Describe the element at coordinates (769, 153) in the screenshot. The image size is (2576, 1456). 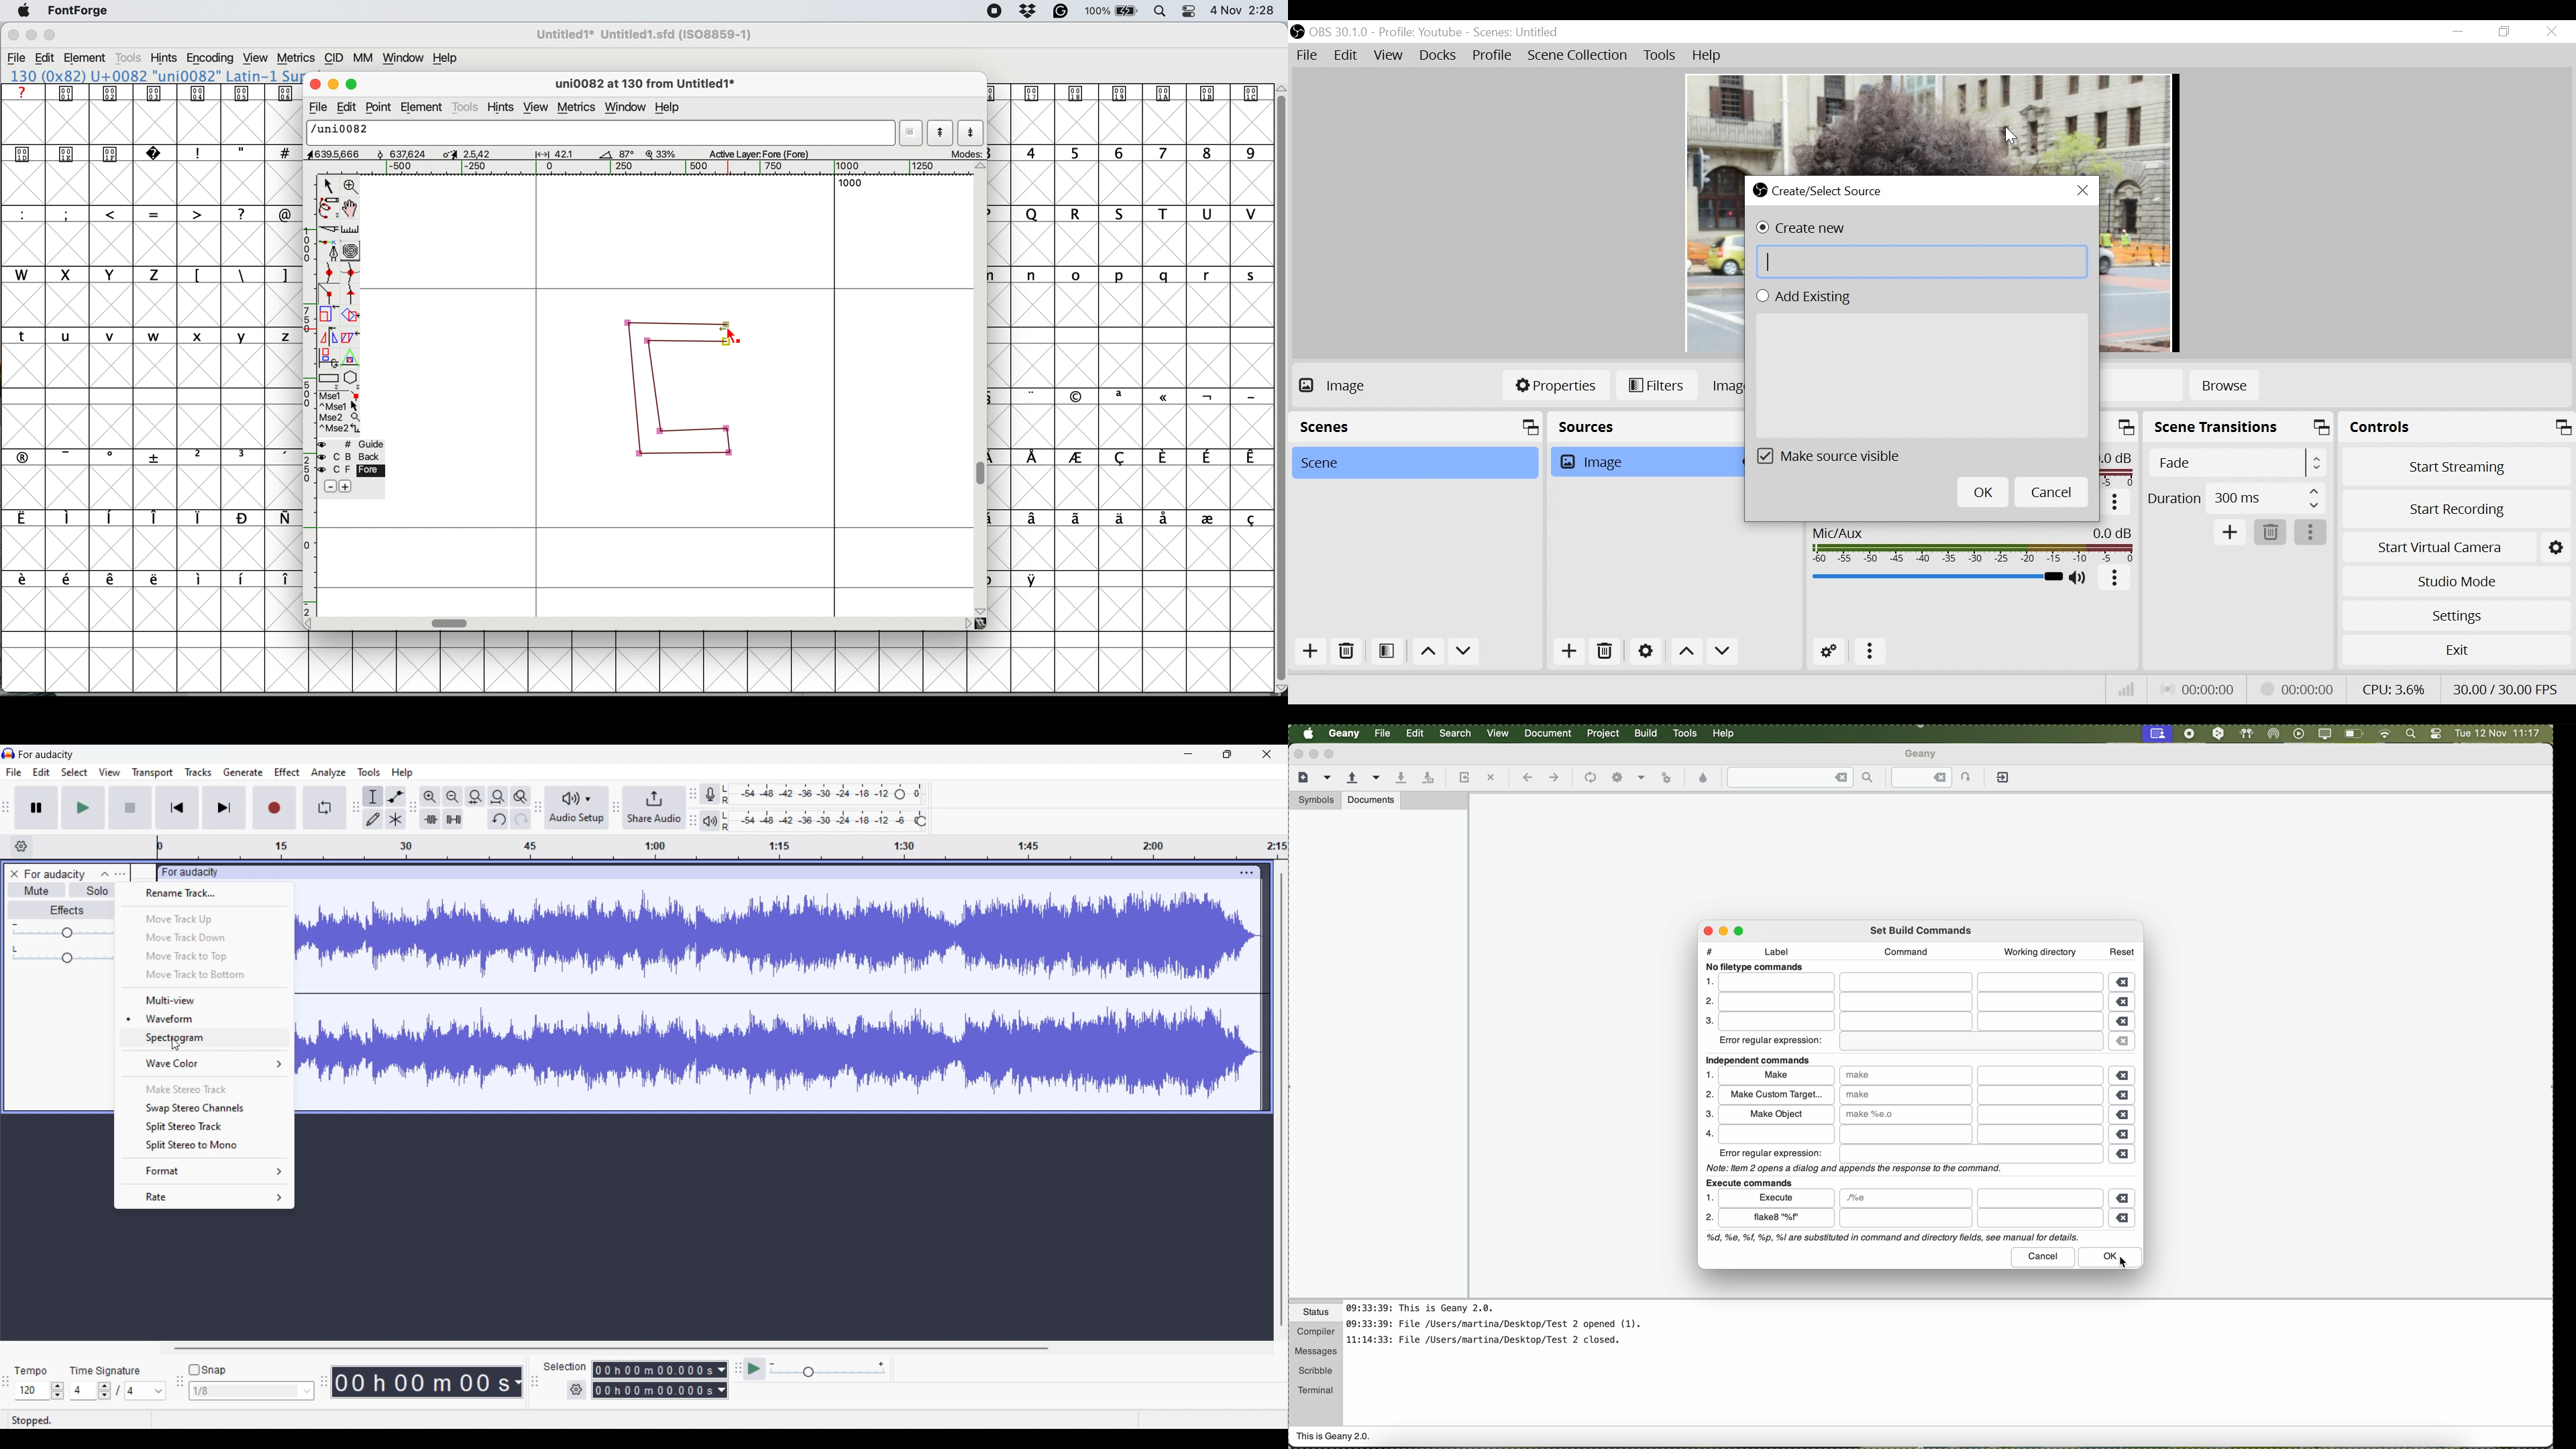
I see `active layer` at that location.